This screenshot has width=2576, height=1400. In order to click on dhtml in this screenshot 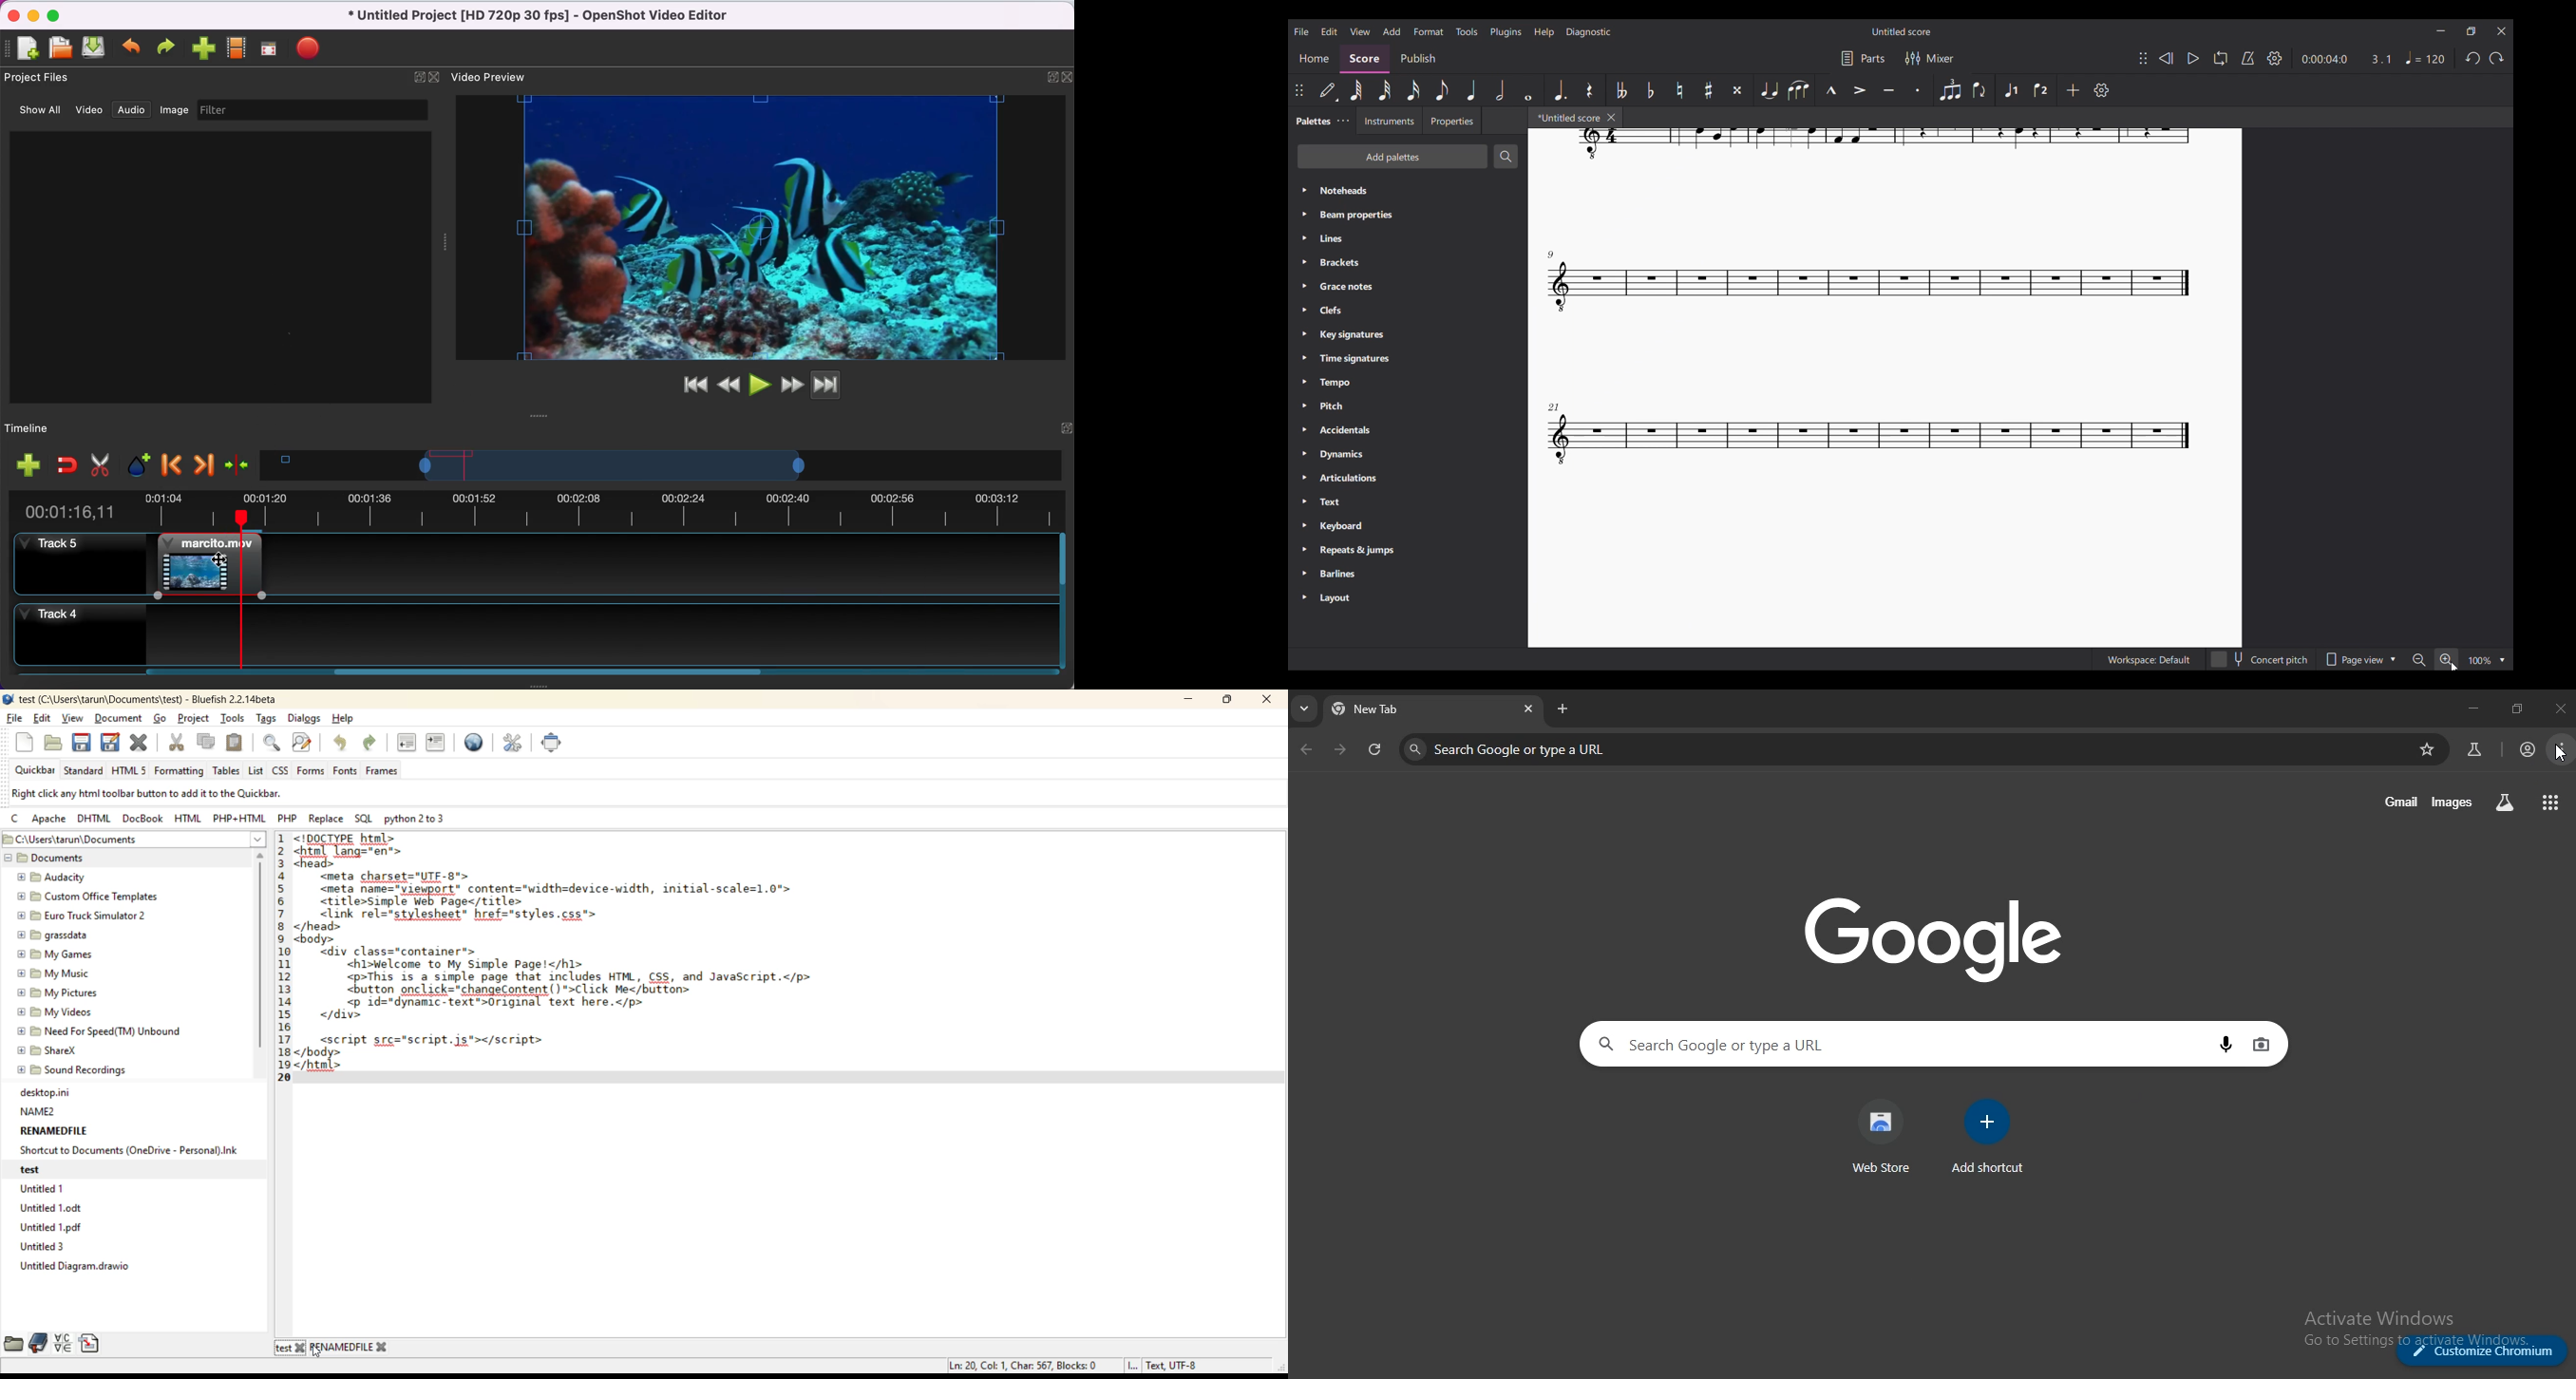, I will do `click(96, 820)`.